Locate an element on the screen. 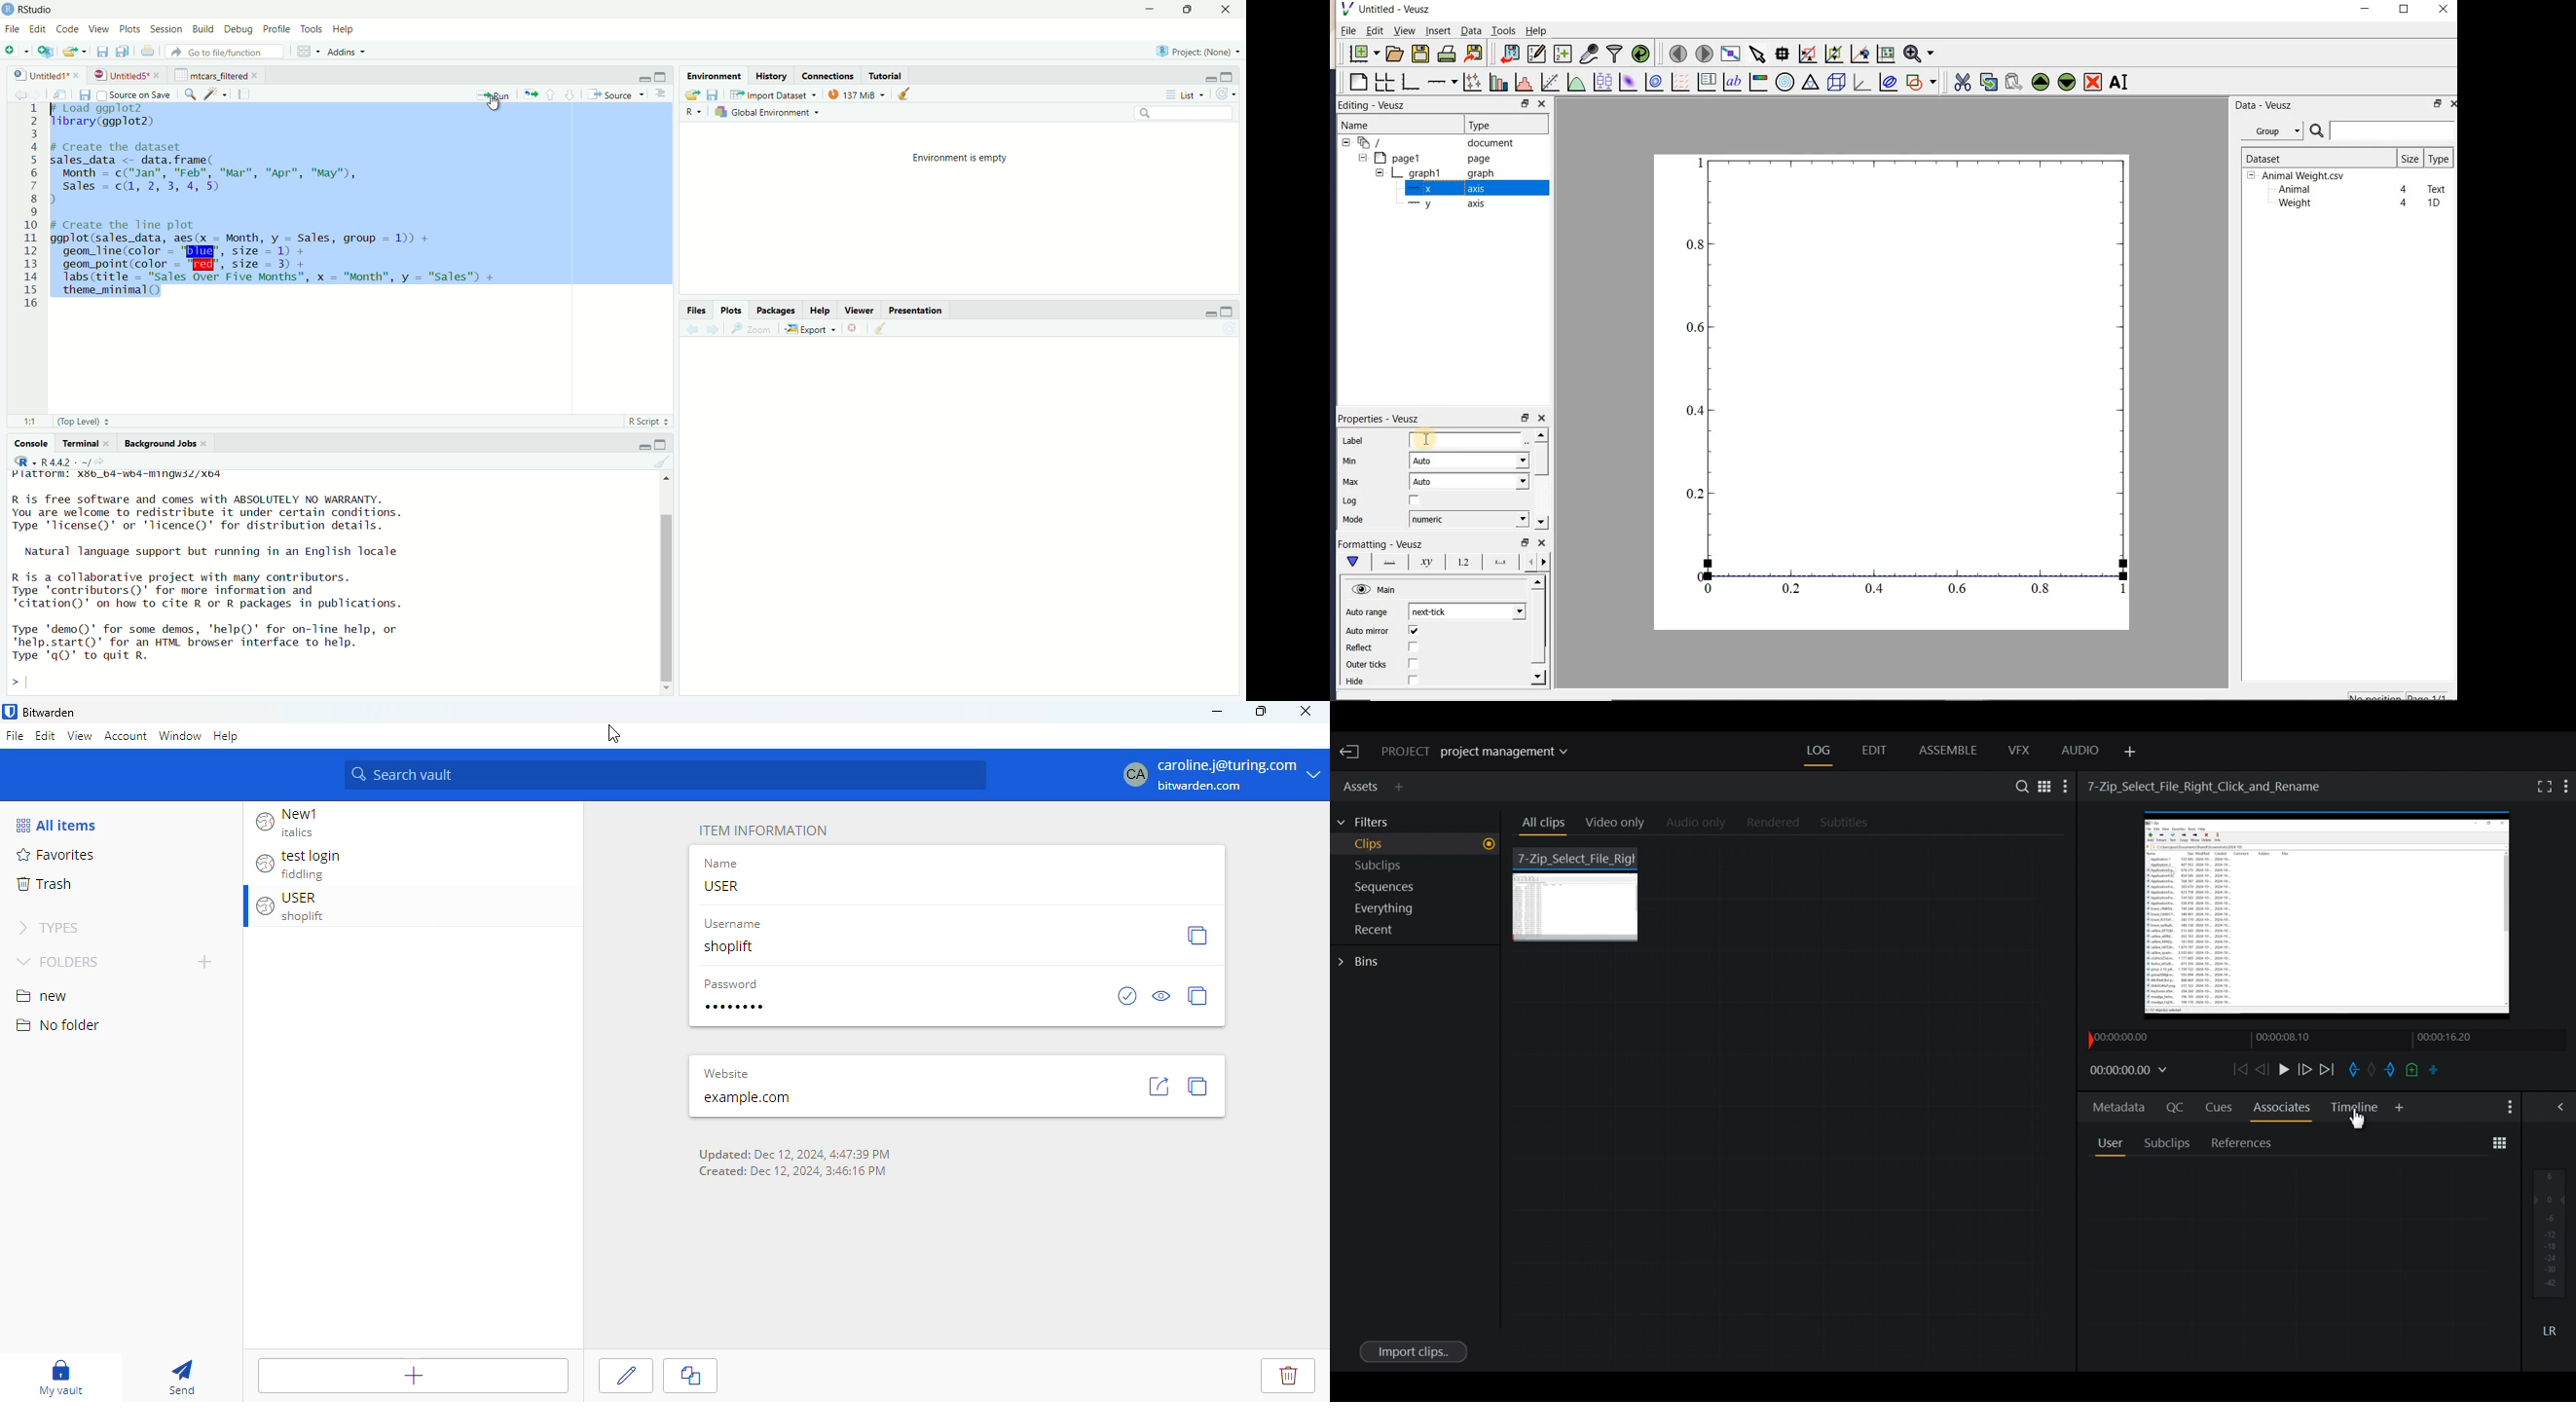  save the document is located at coordinates (1420, 54).